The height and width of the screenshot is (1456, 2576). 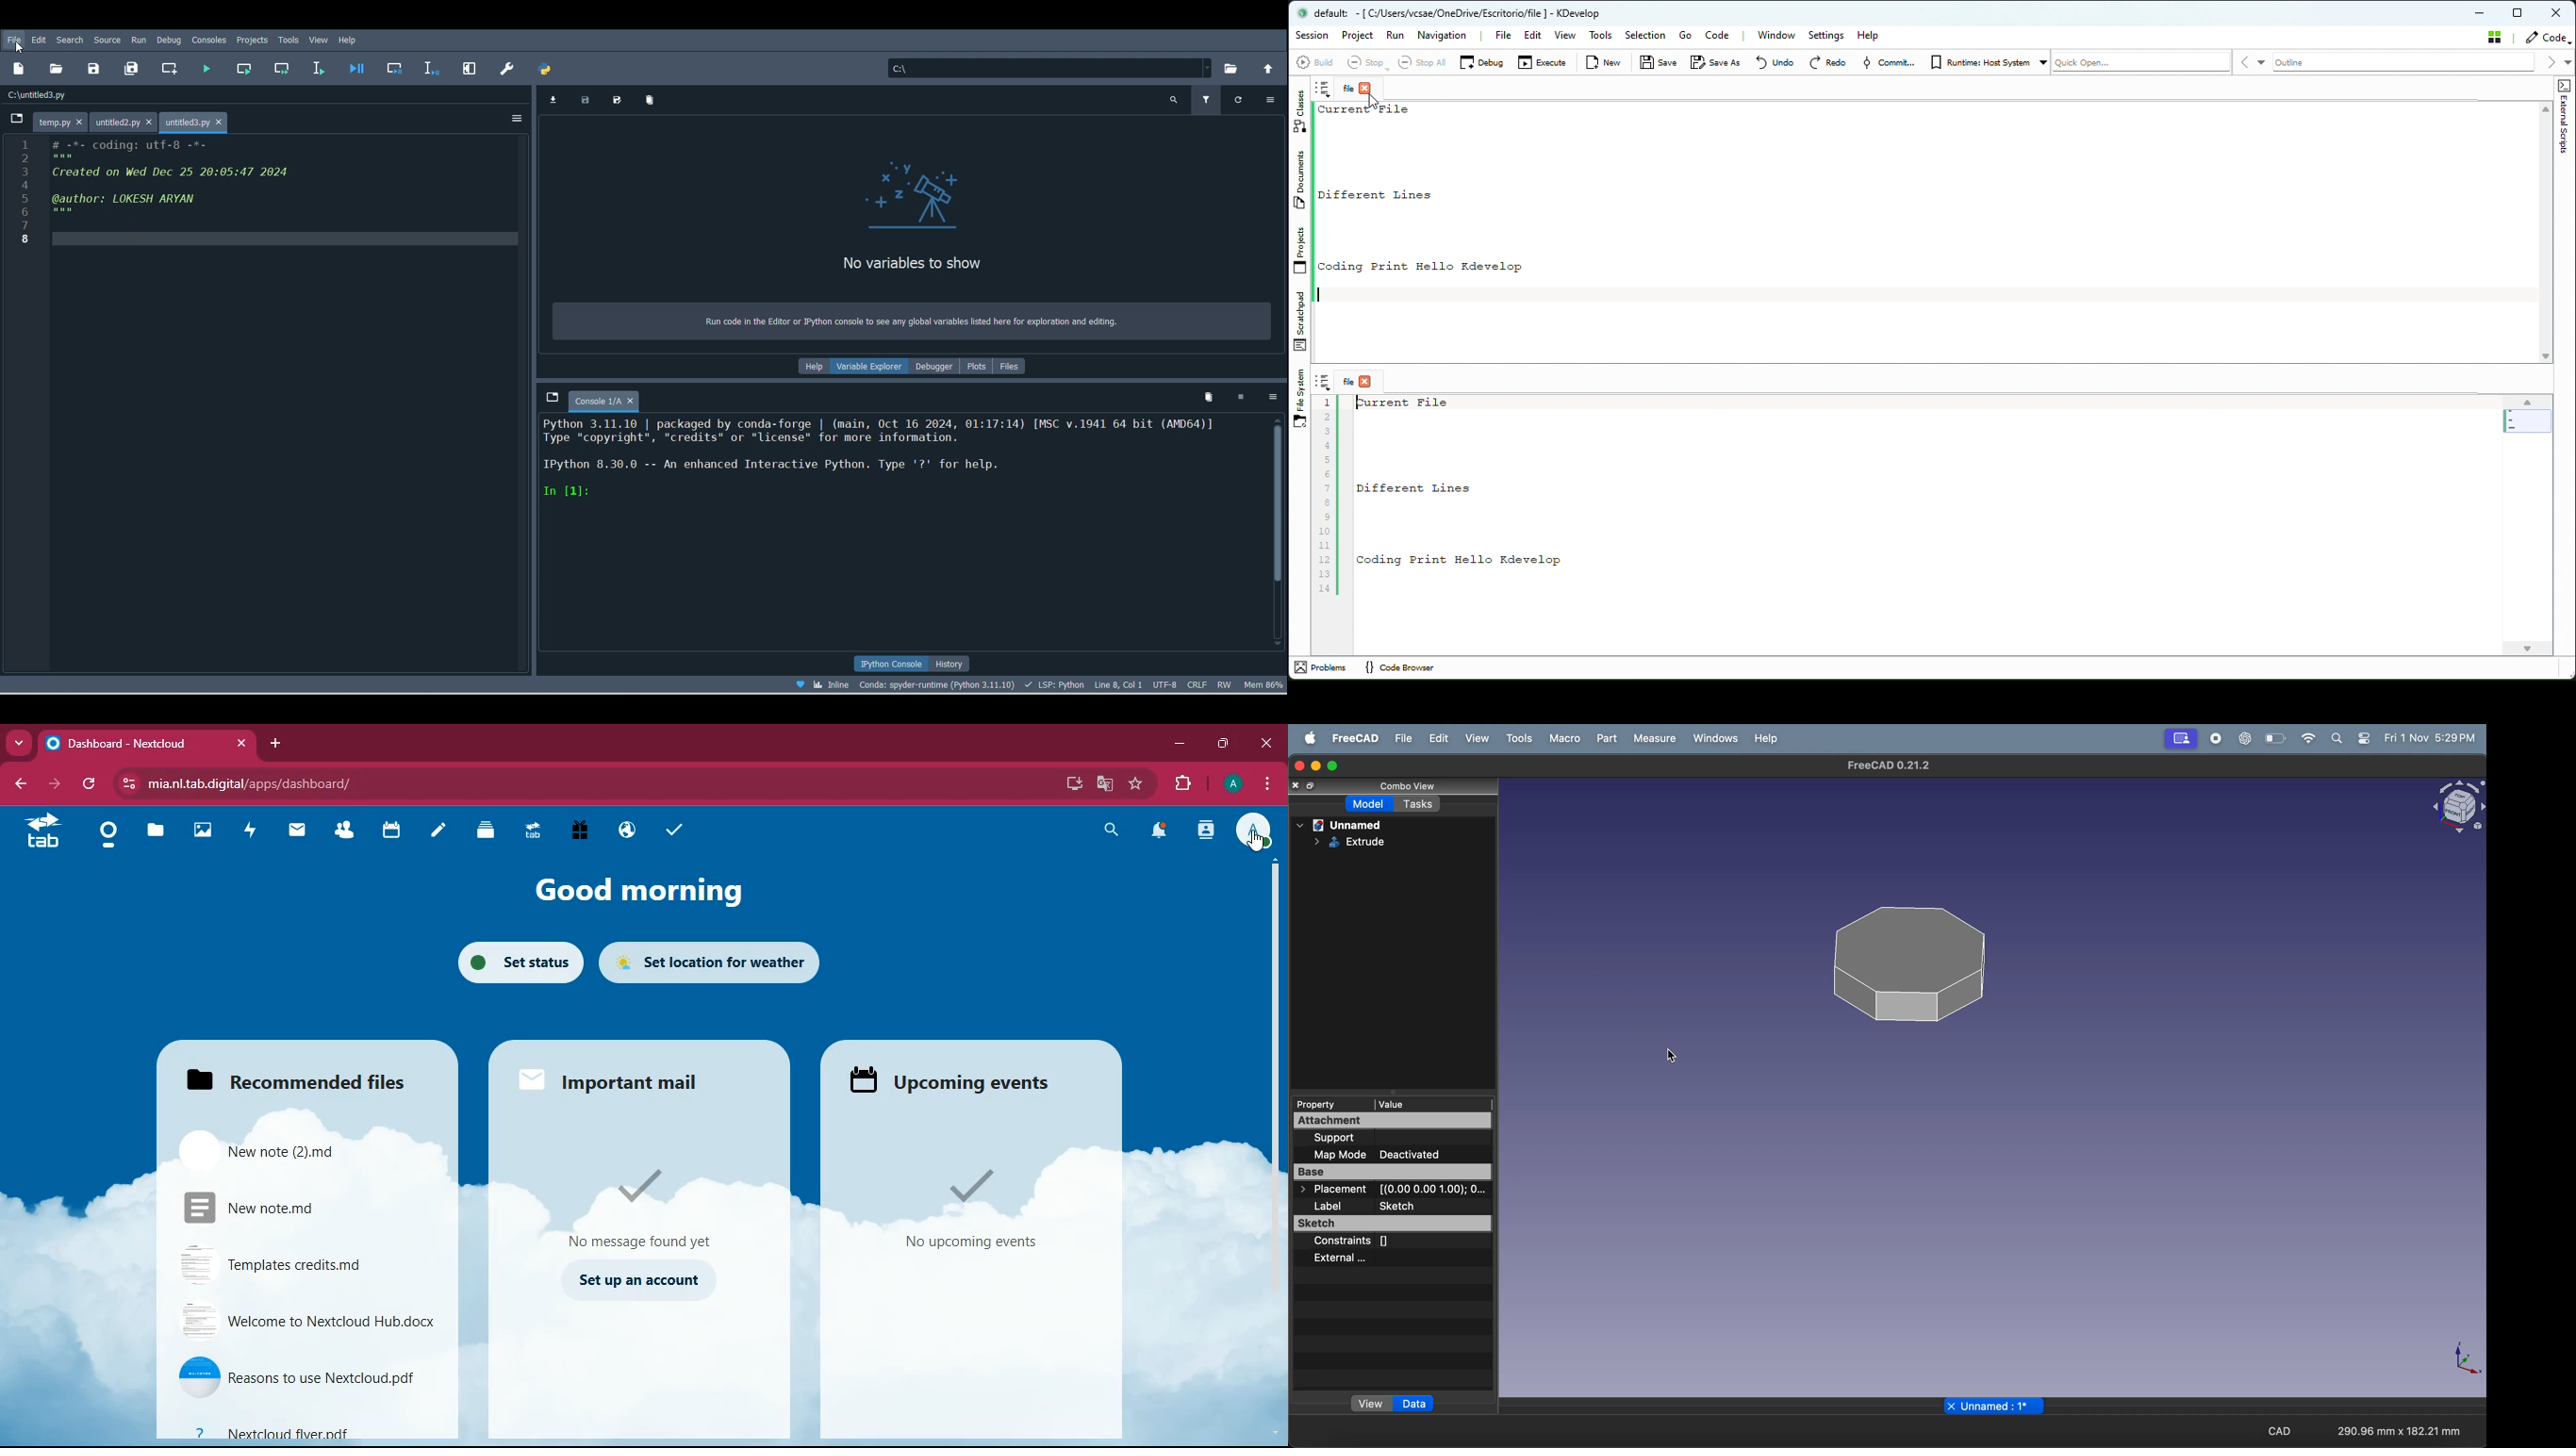 What do you see at coordinates (1360, 1139) in the screenshot?
I see `support` at bounding box center [1360, 1139].